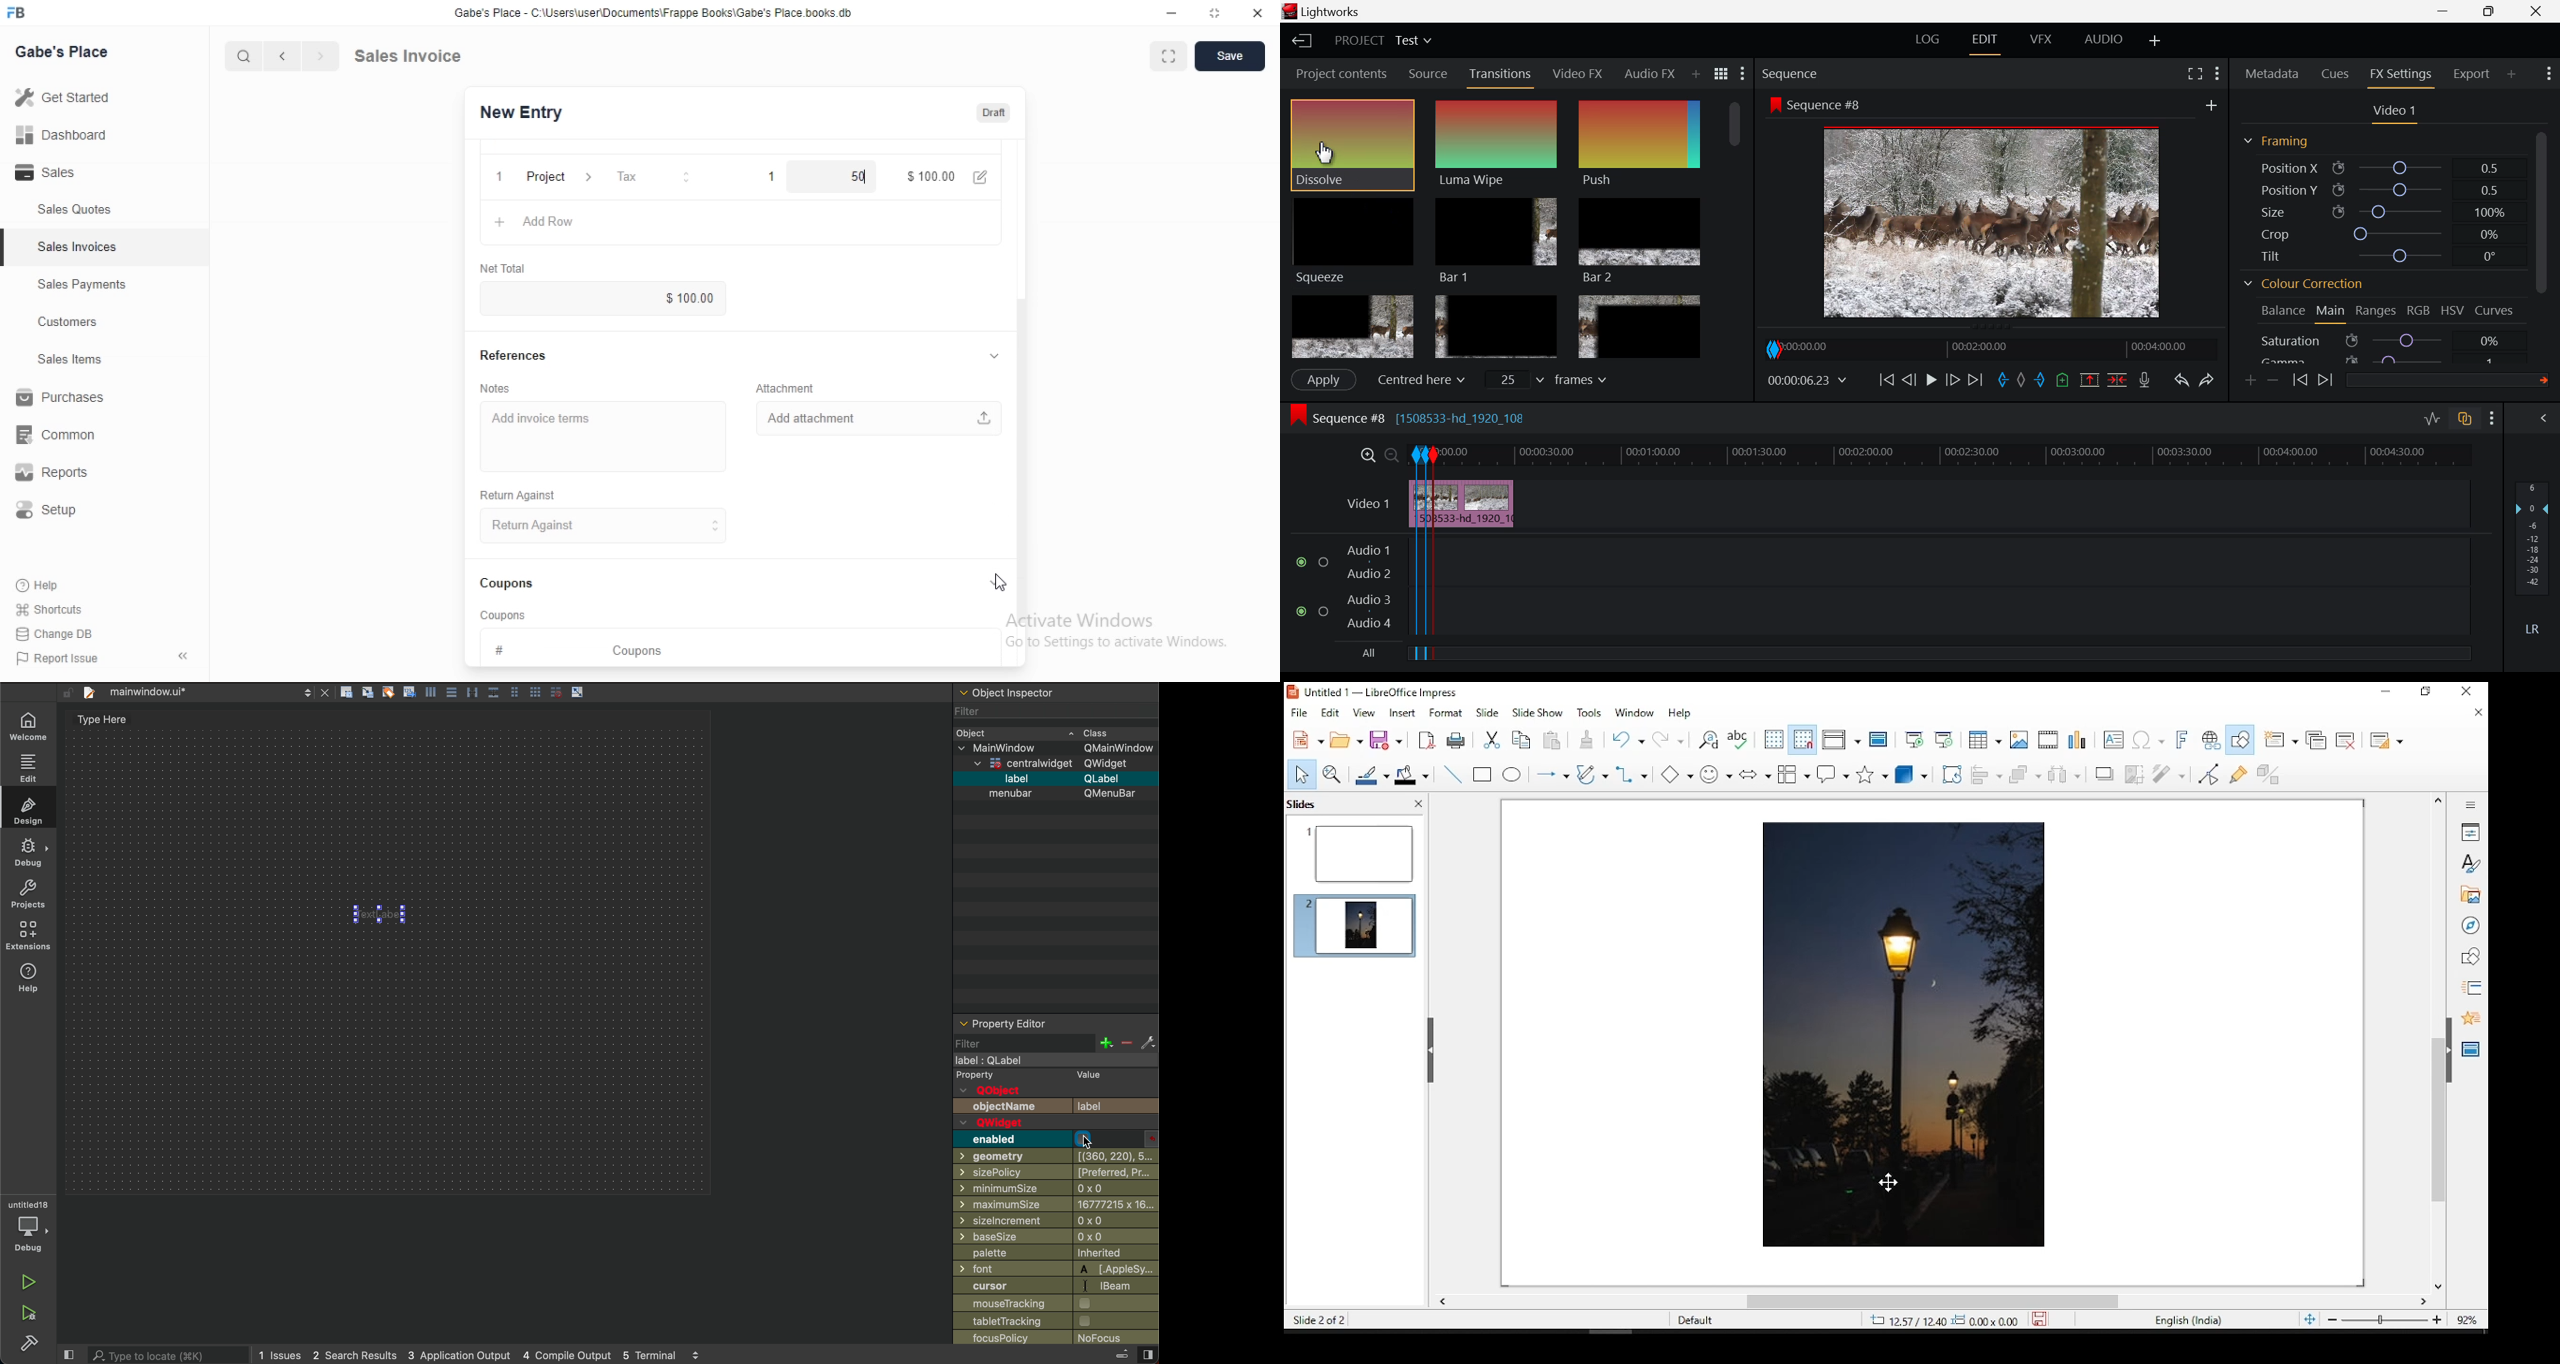 This screenshot has width=2576, height=1372. What do you see at coordinates (1845, 740) in the screenshot?
I see `display views` at bounding box center [1845, 740].